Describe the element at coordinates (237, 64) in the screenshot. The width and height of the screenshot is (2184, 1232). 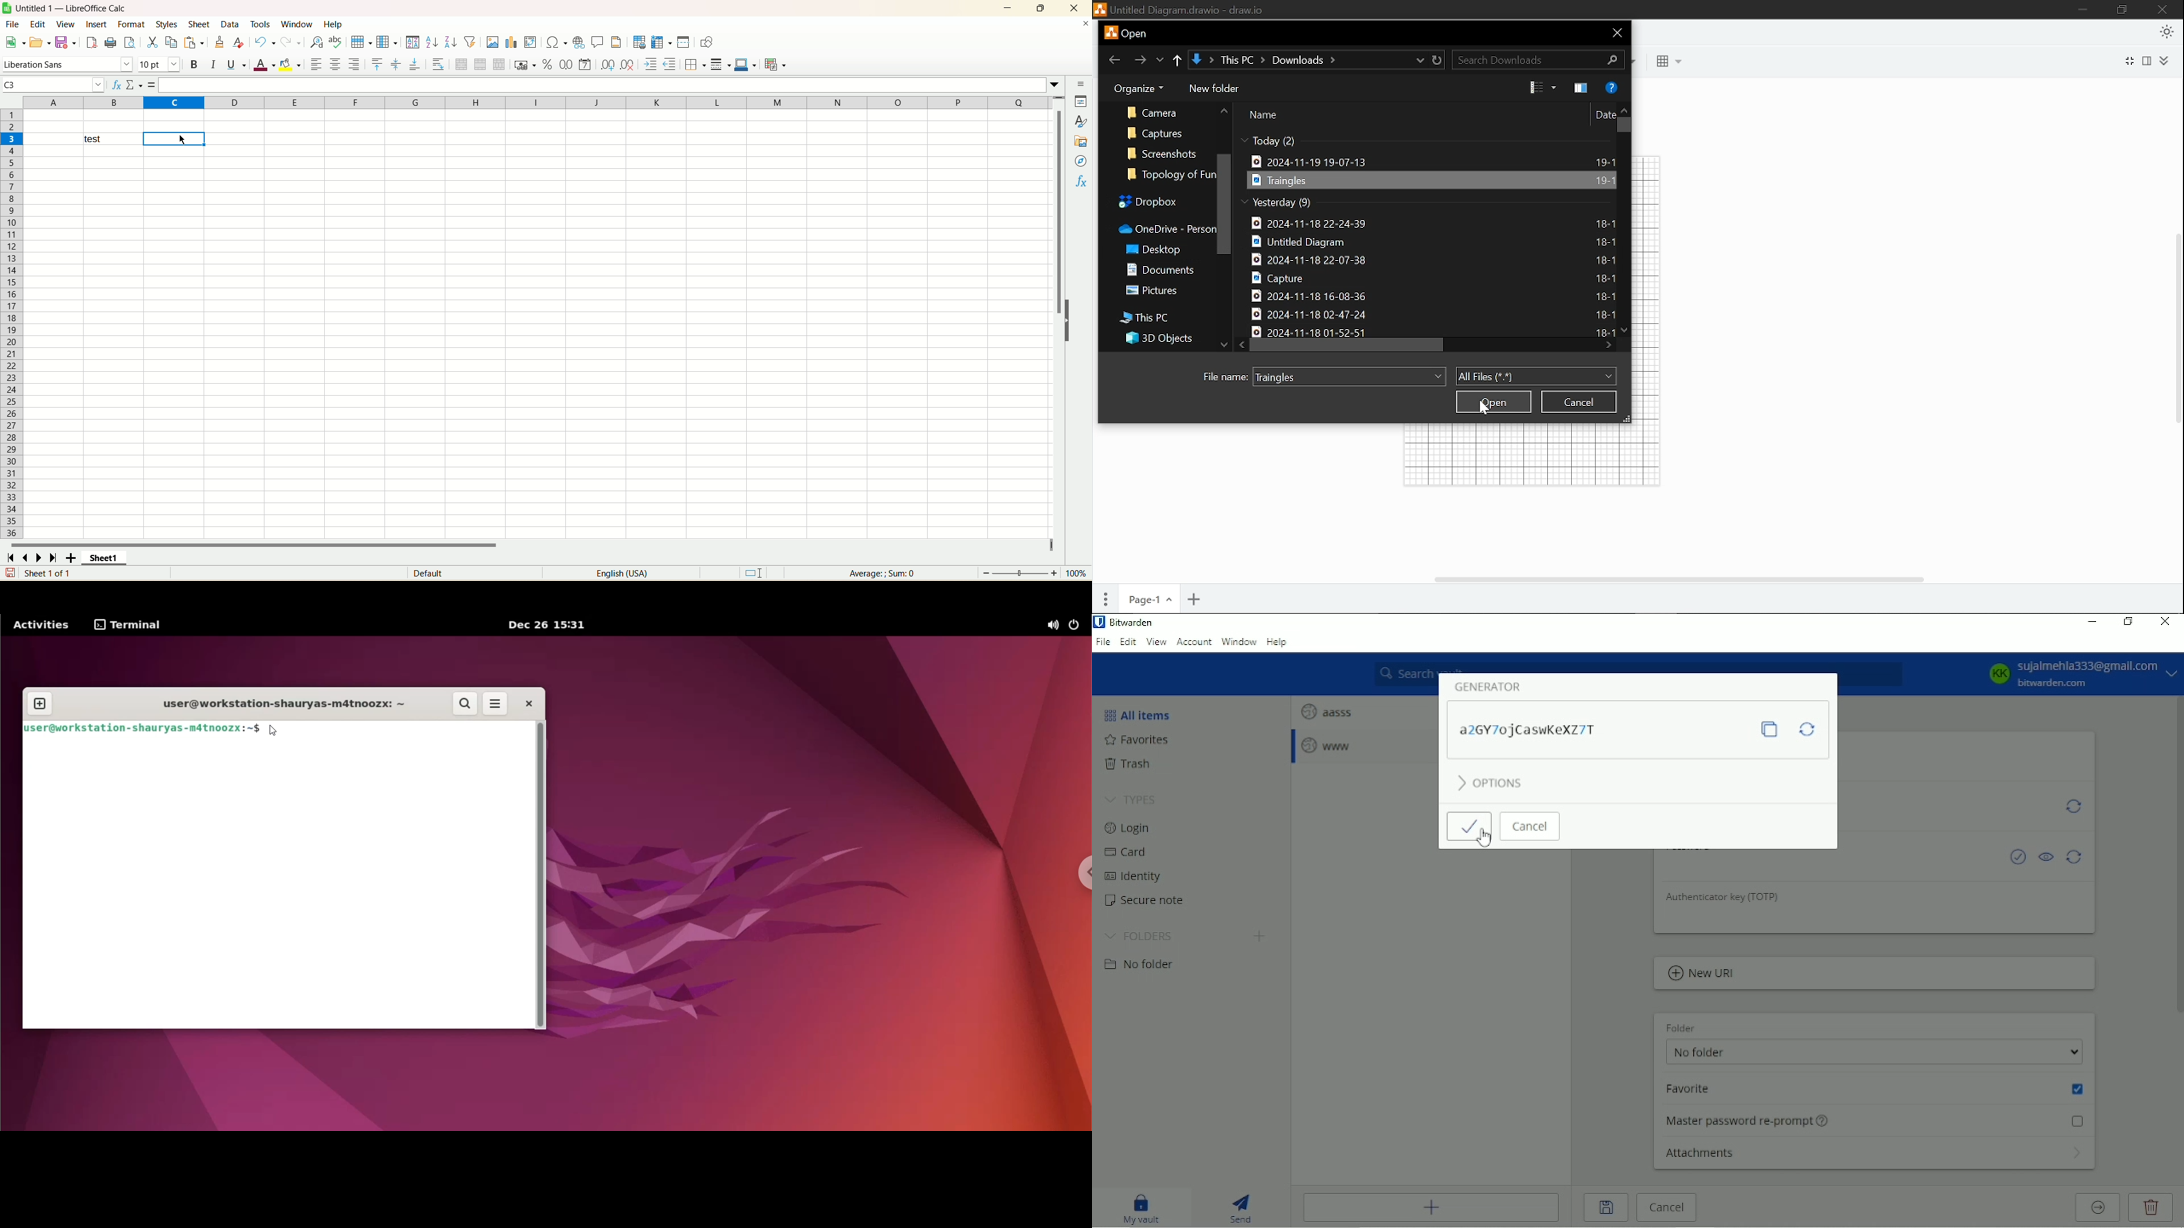
I see `underline` at that location.